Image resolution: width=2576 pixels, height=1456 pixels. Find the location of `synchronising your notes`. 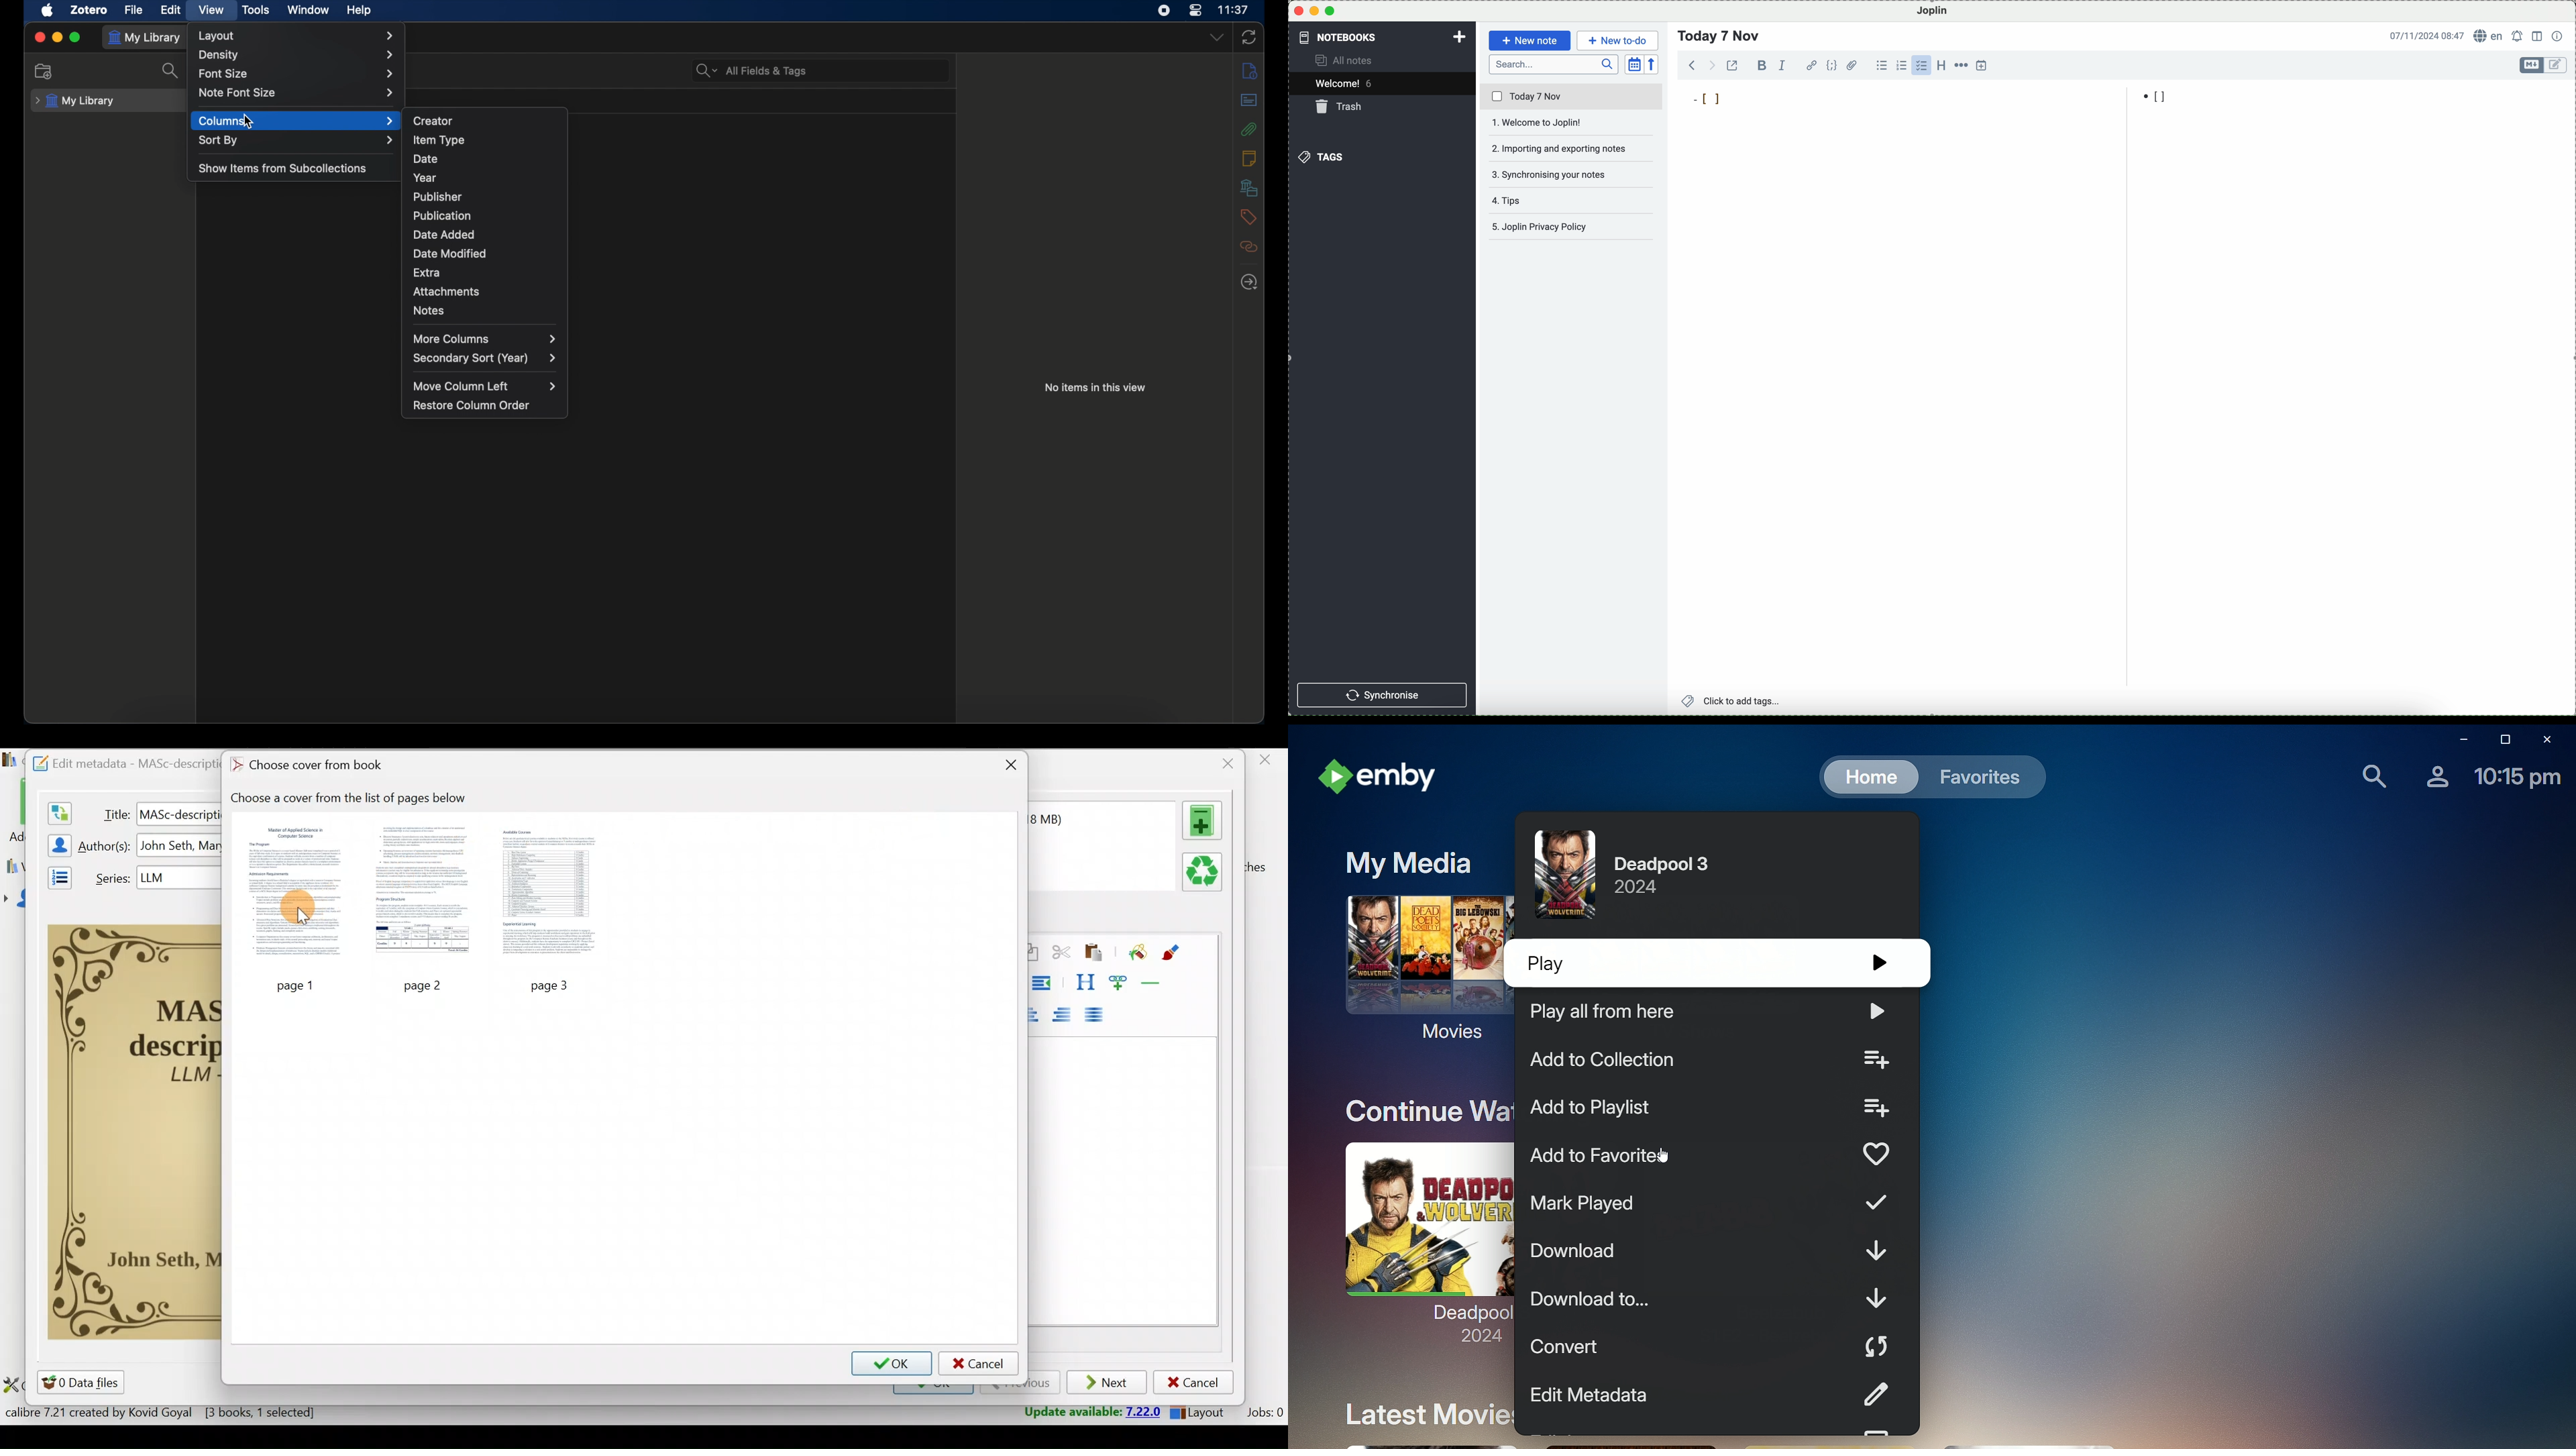

synchronising your notes is located at coordinates (1572, 176).